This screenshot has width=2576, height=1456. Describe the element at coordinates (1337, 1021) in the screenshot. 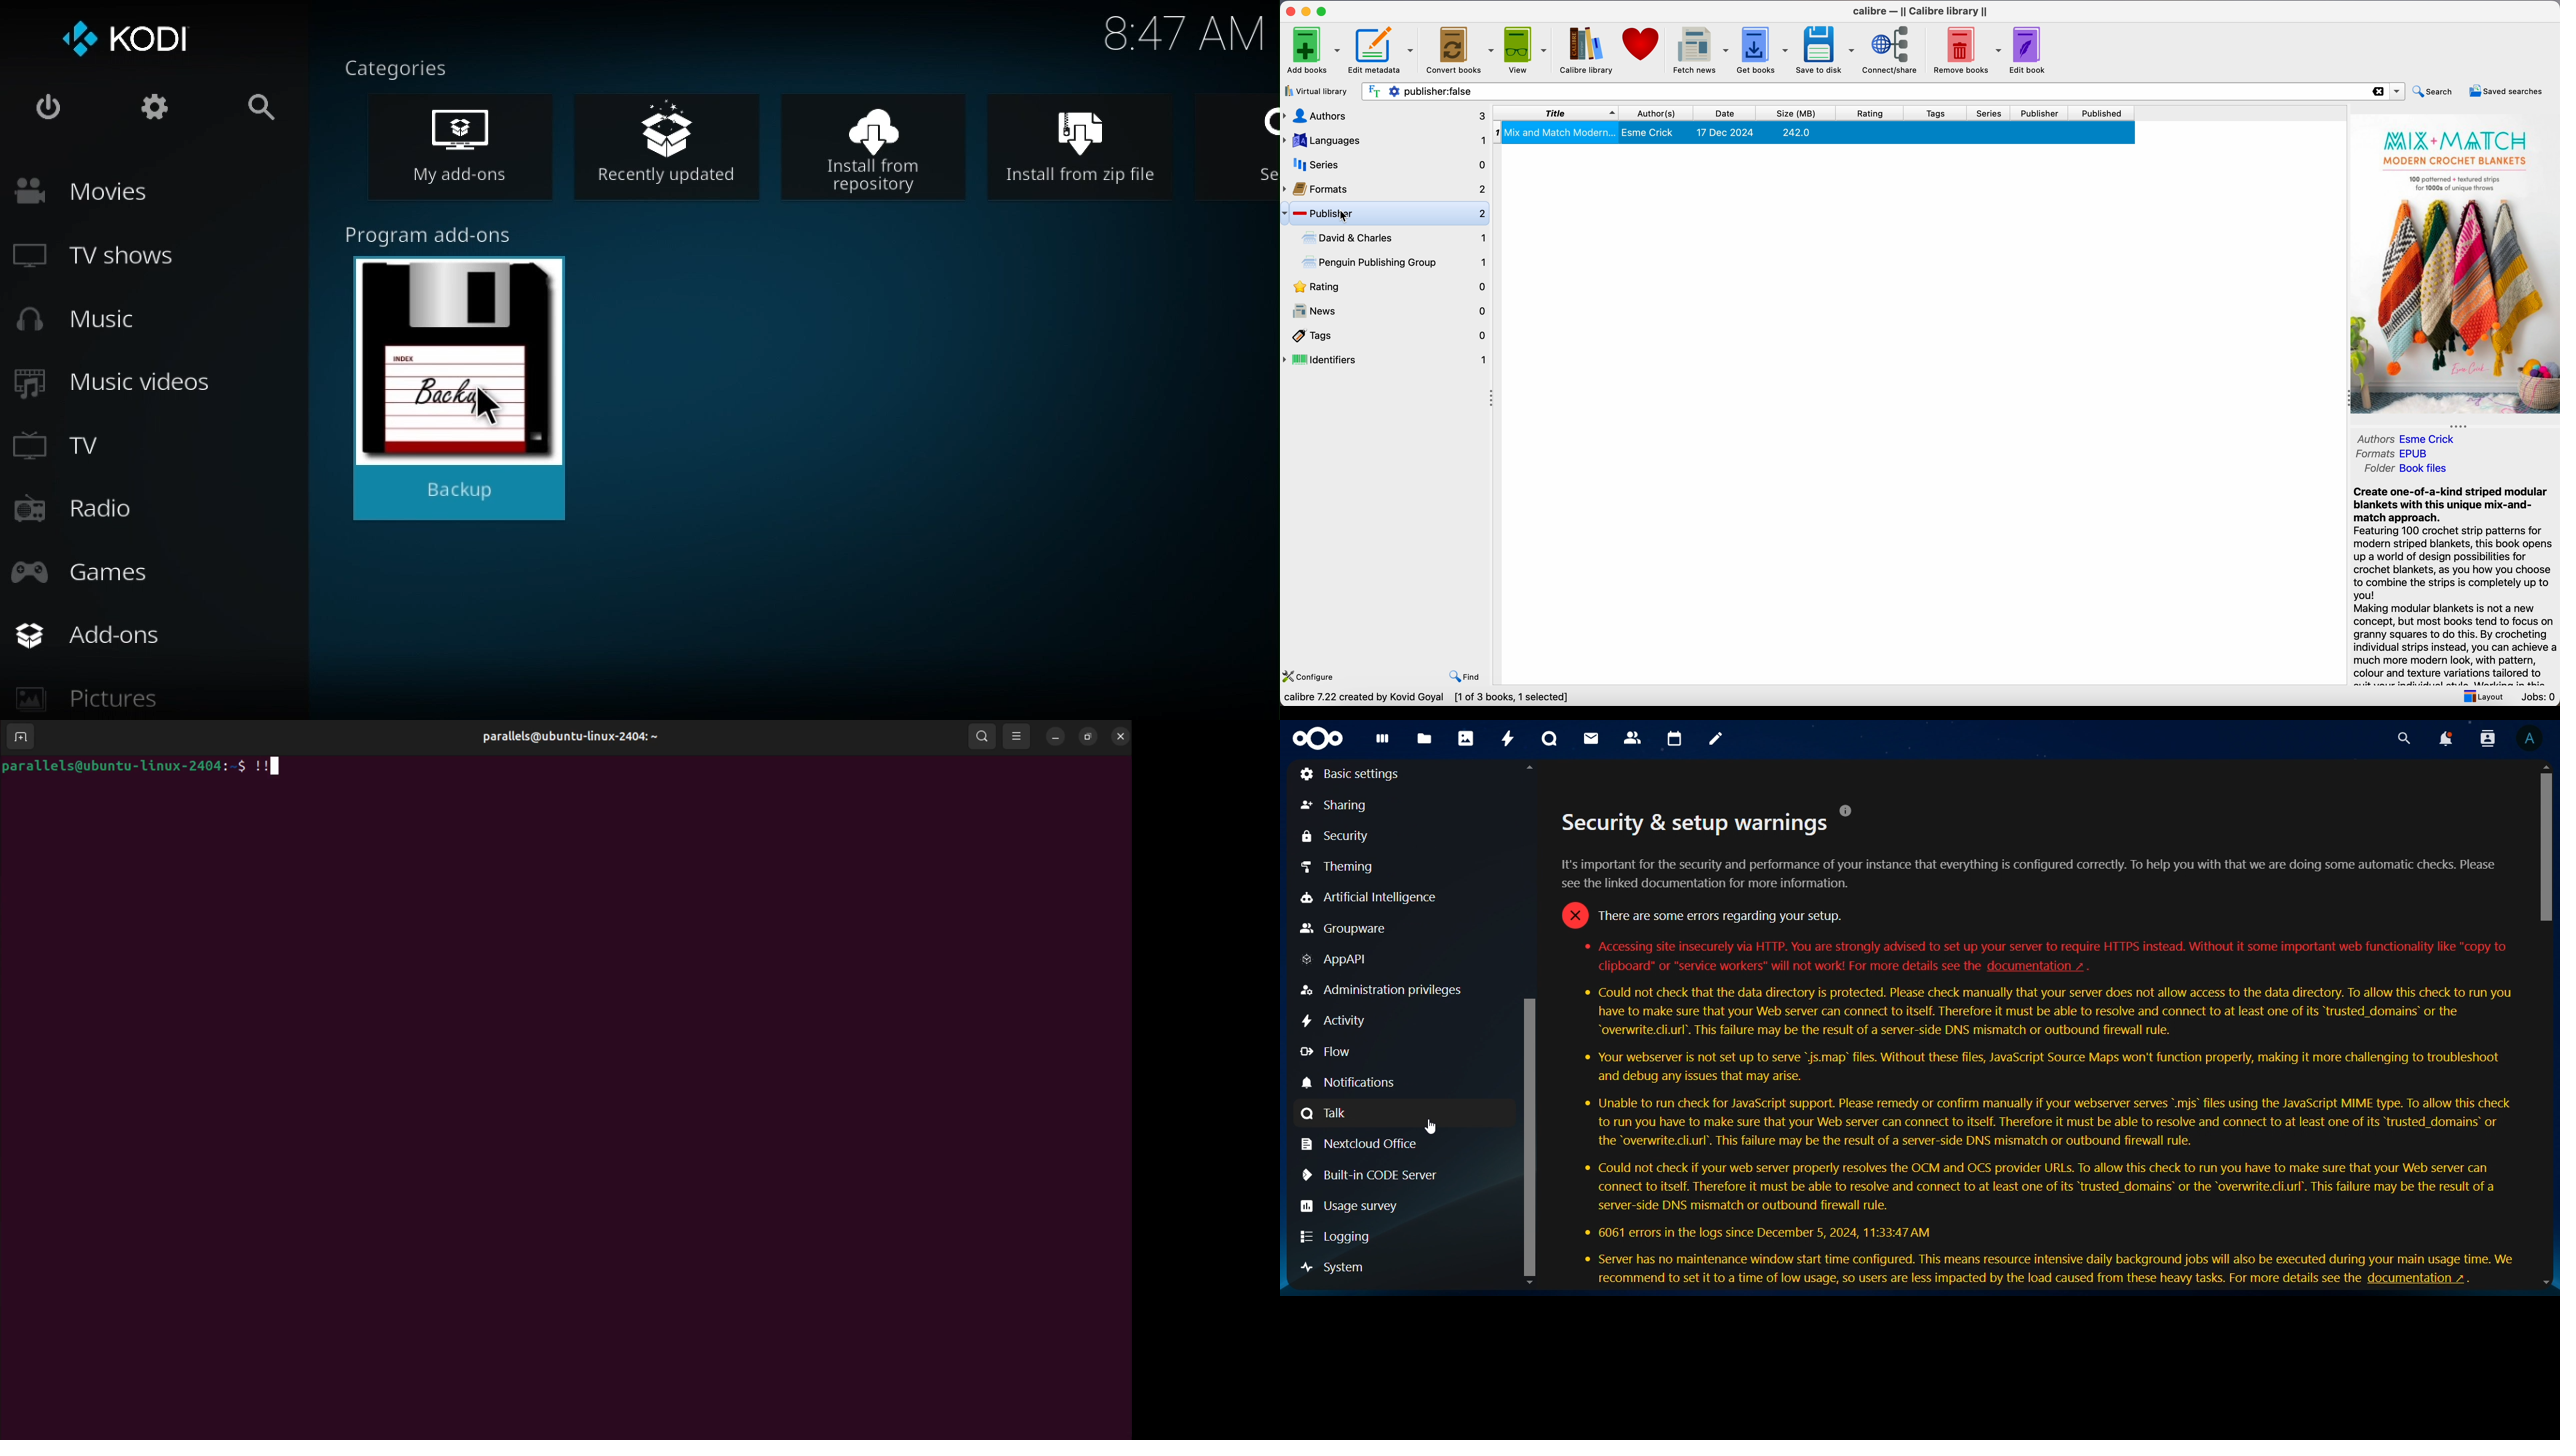

I see `activity` at that location.